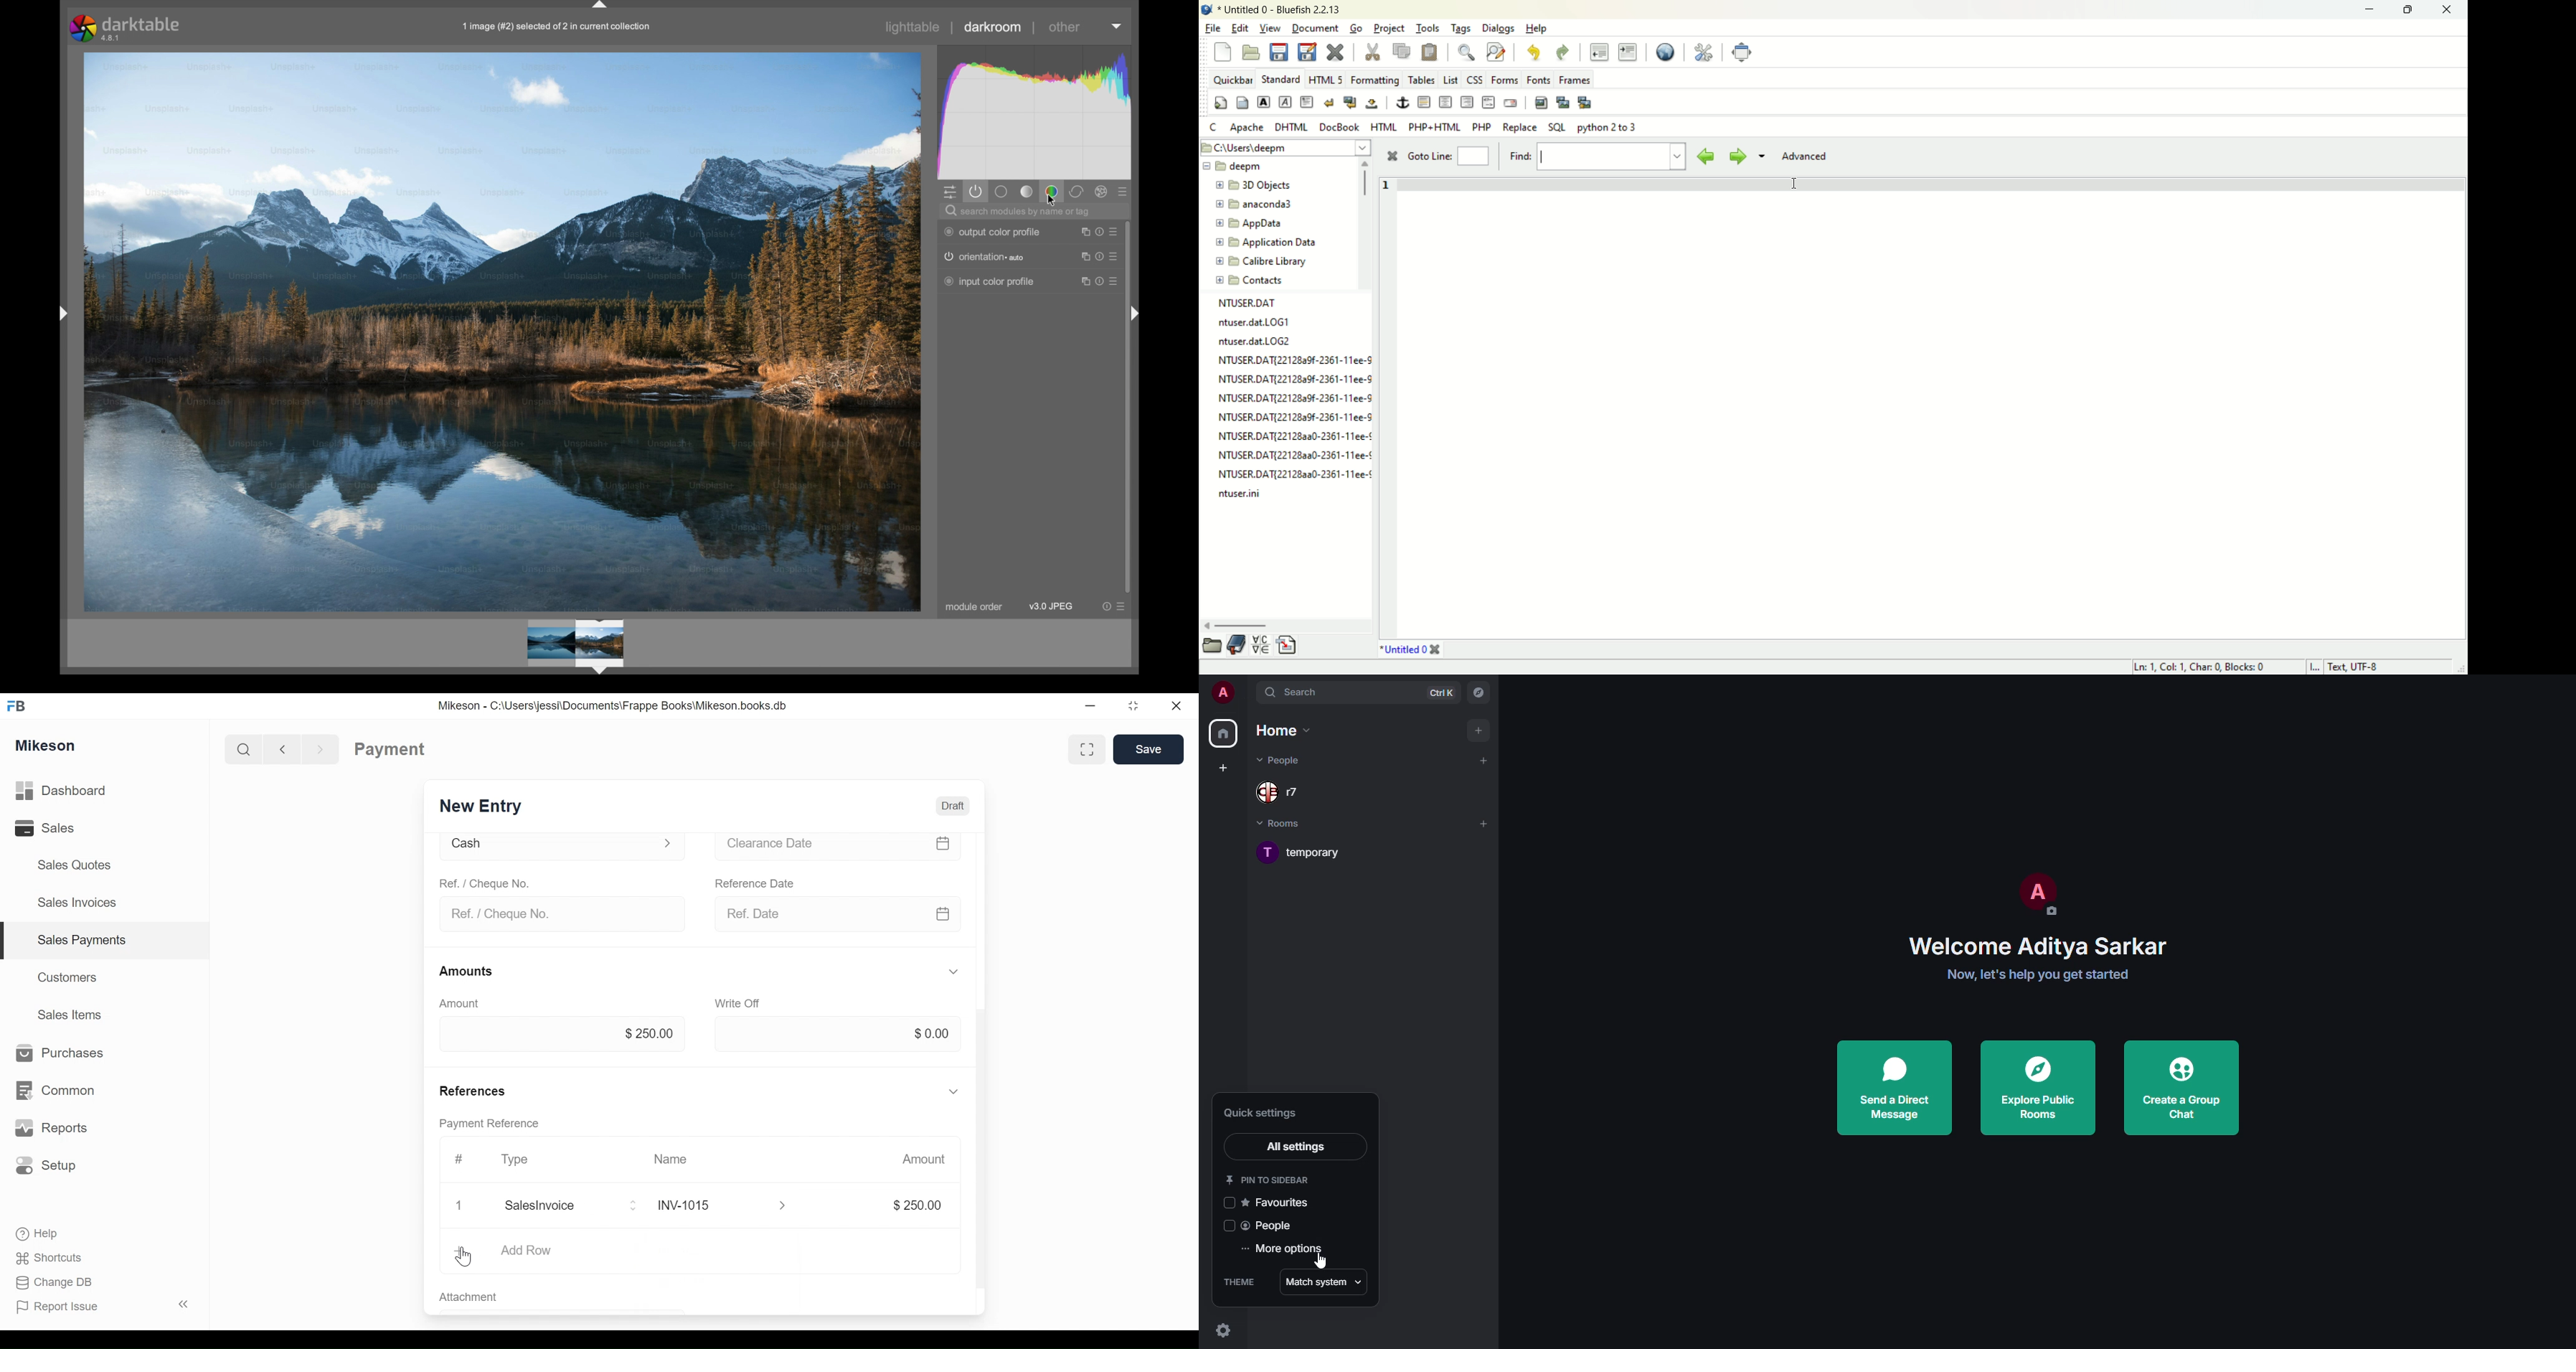 The height and width of the screenshot is (1372, 2576). Describe the element at coordinates (578, 645) in the screenshot. I see `preview` at that location.